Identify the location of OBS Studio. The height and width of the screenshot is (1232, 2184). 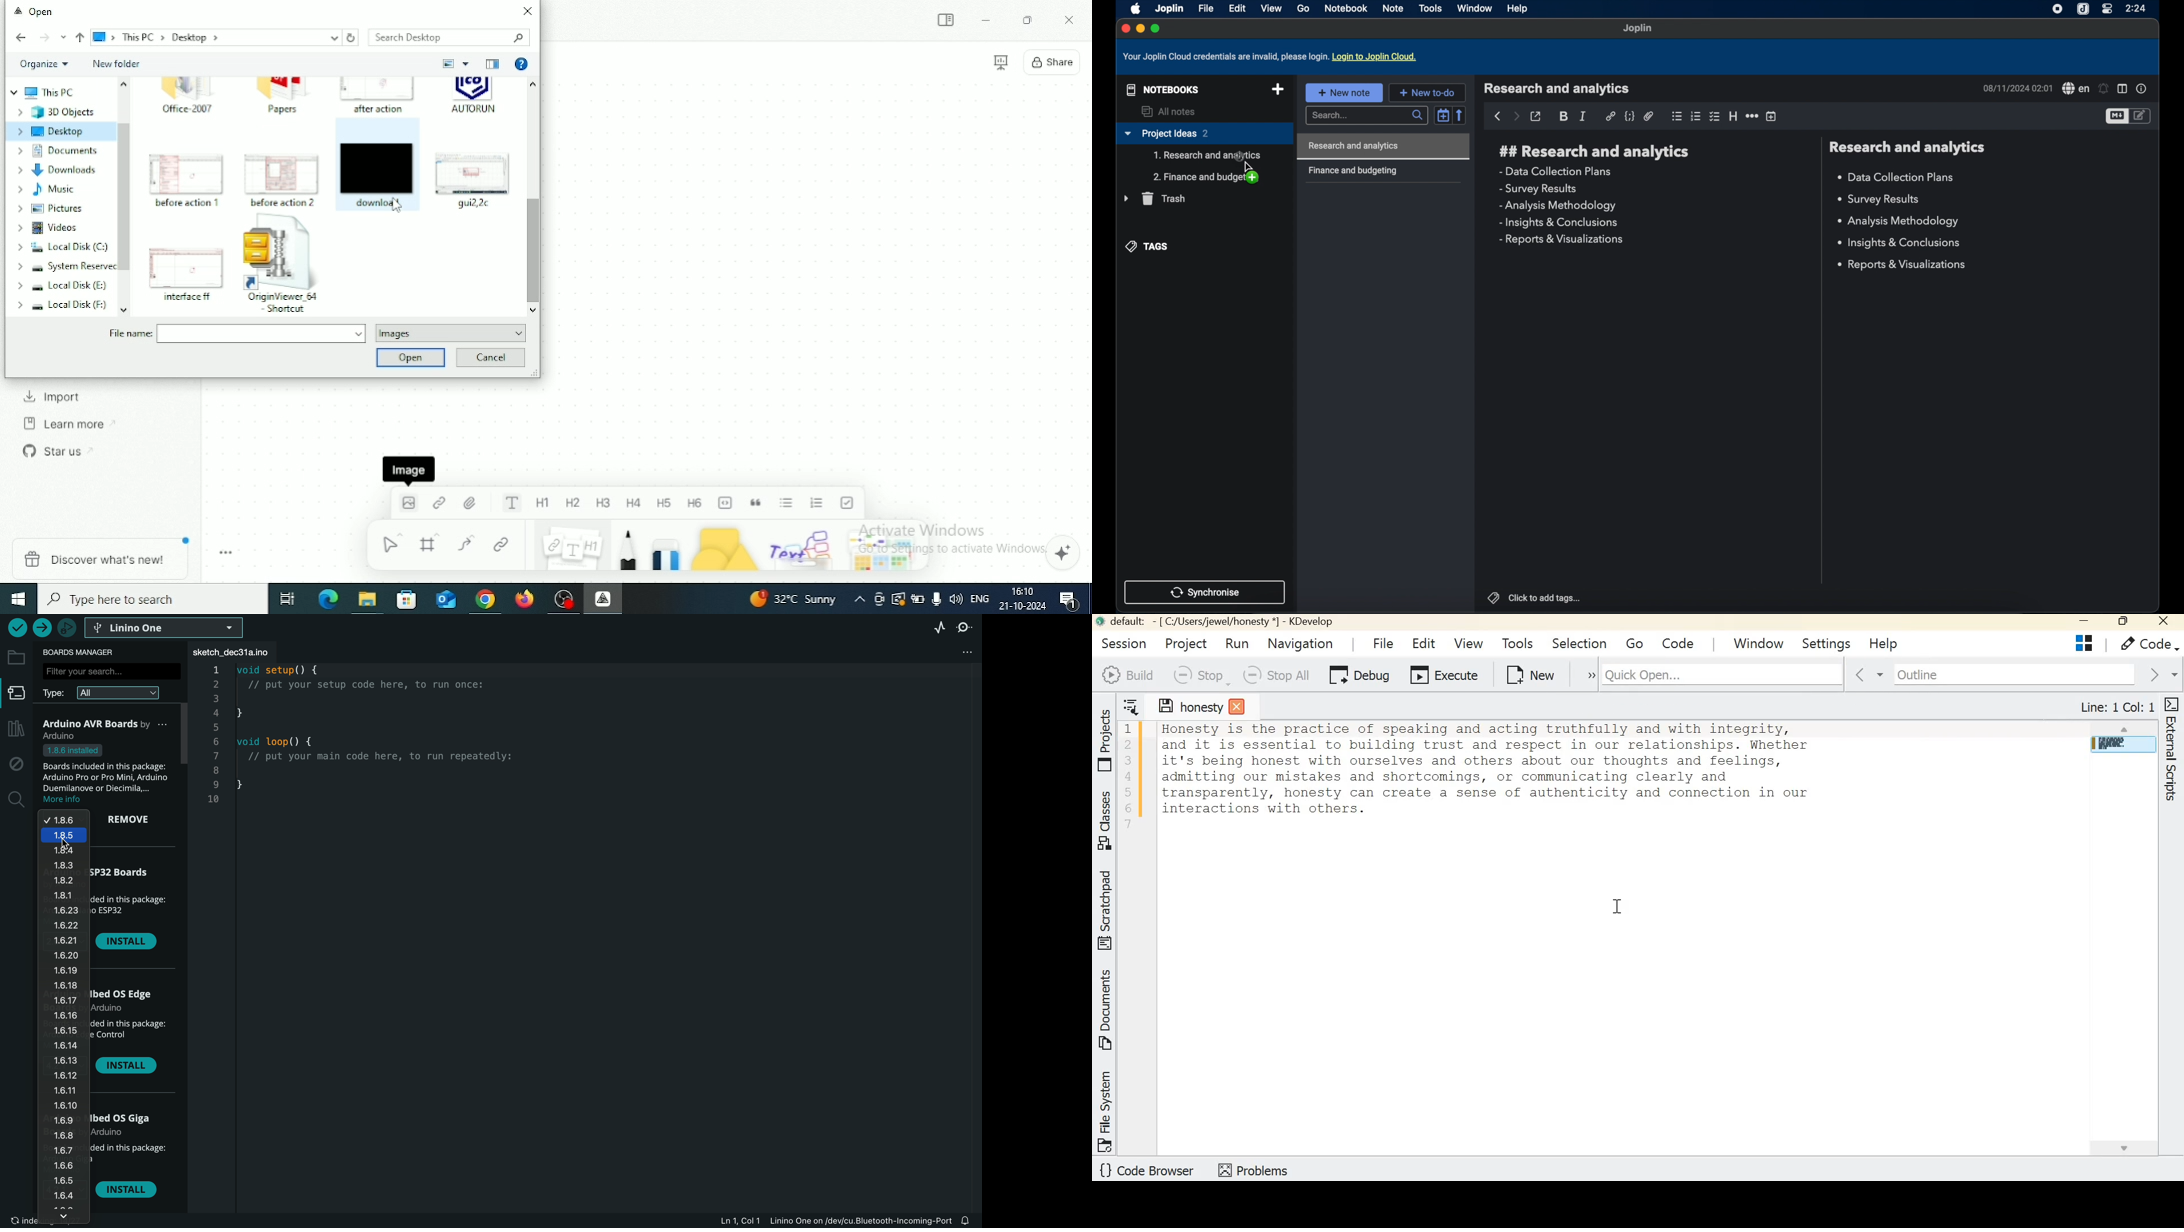
(564, 600).